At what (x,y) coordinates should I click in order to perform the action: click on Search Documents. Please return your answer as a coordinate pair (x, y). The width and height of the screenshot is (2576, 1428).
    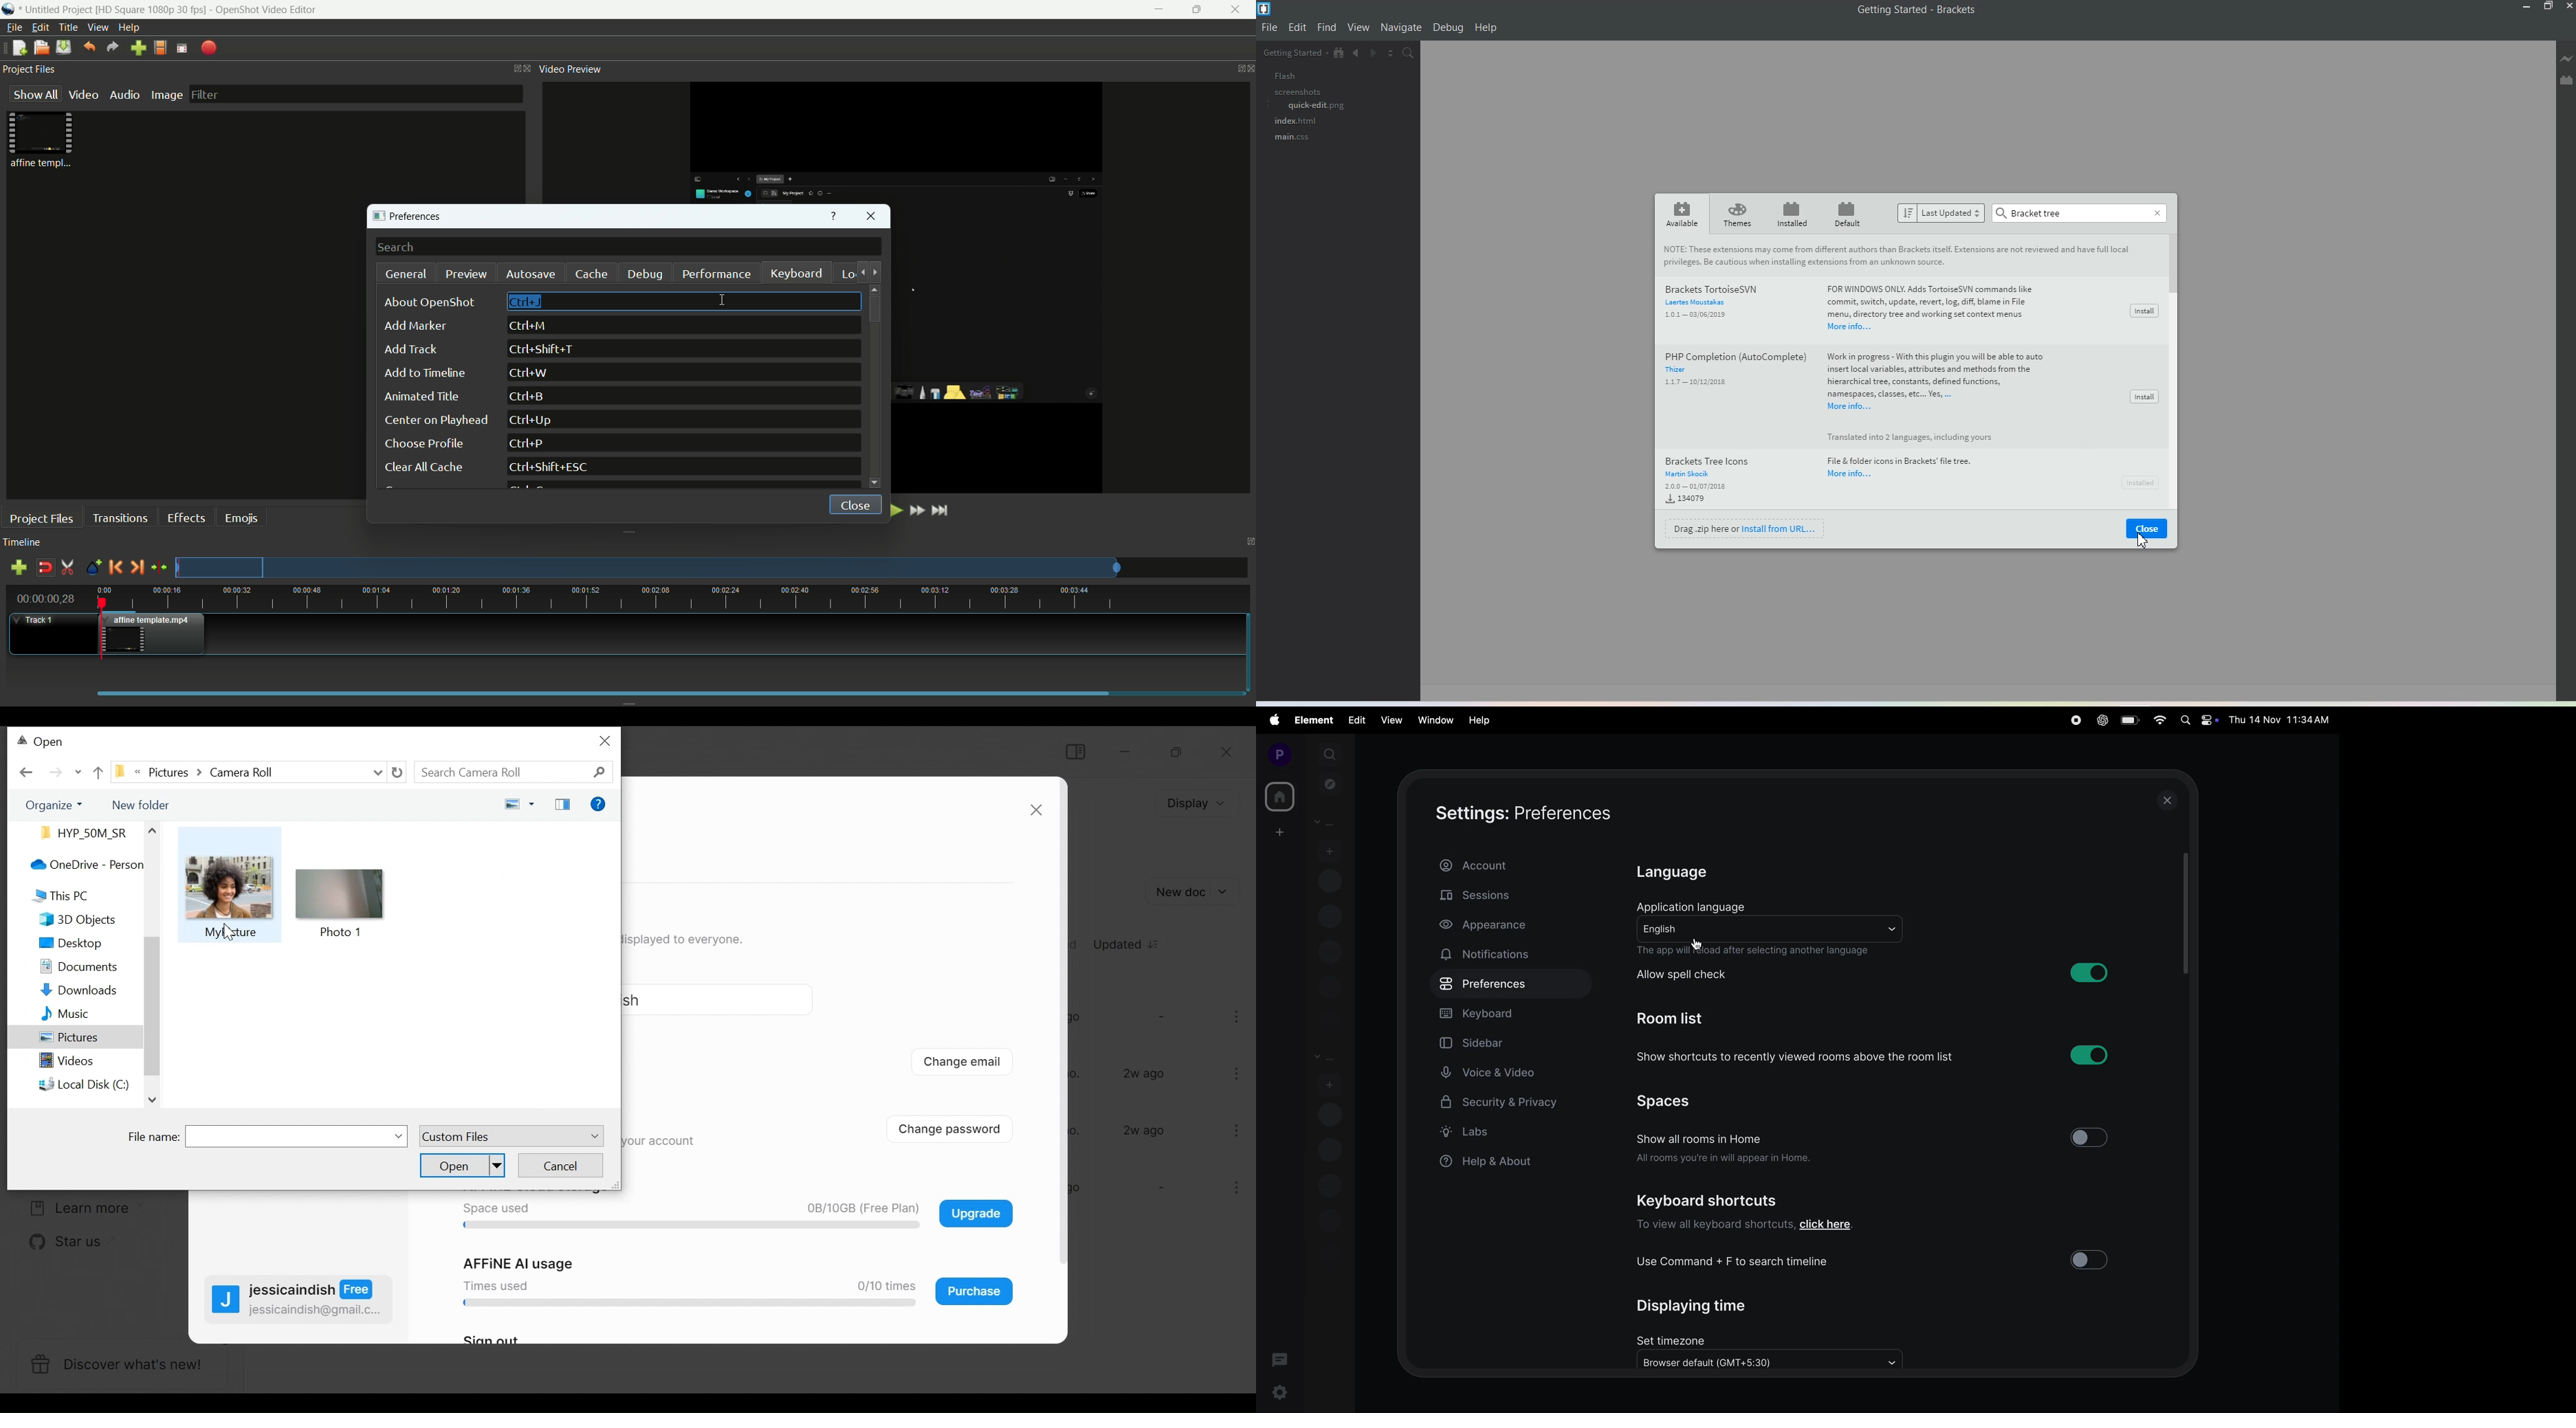
    Looking at the image, I should click on (515, 773).